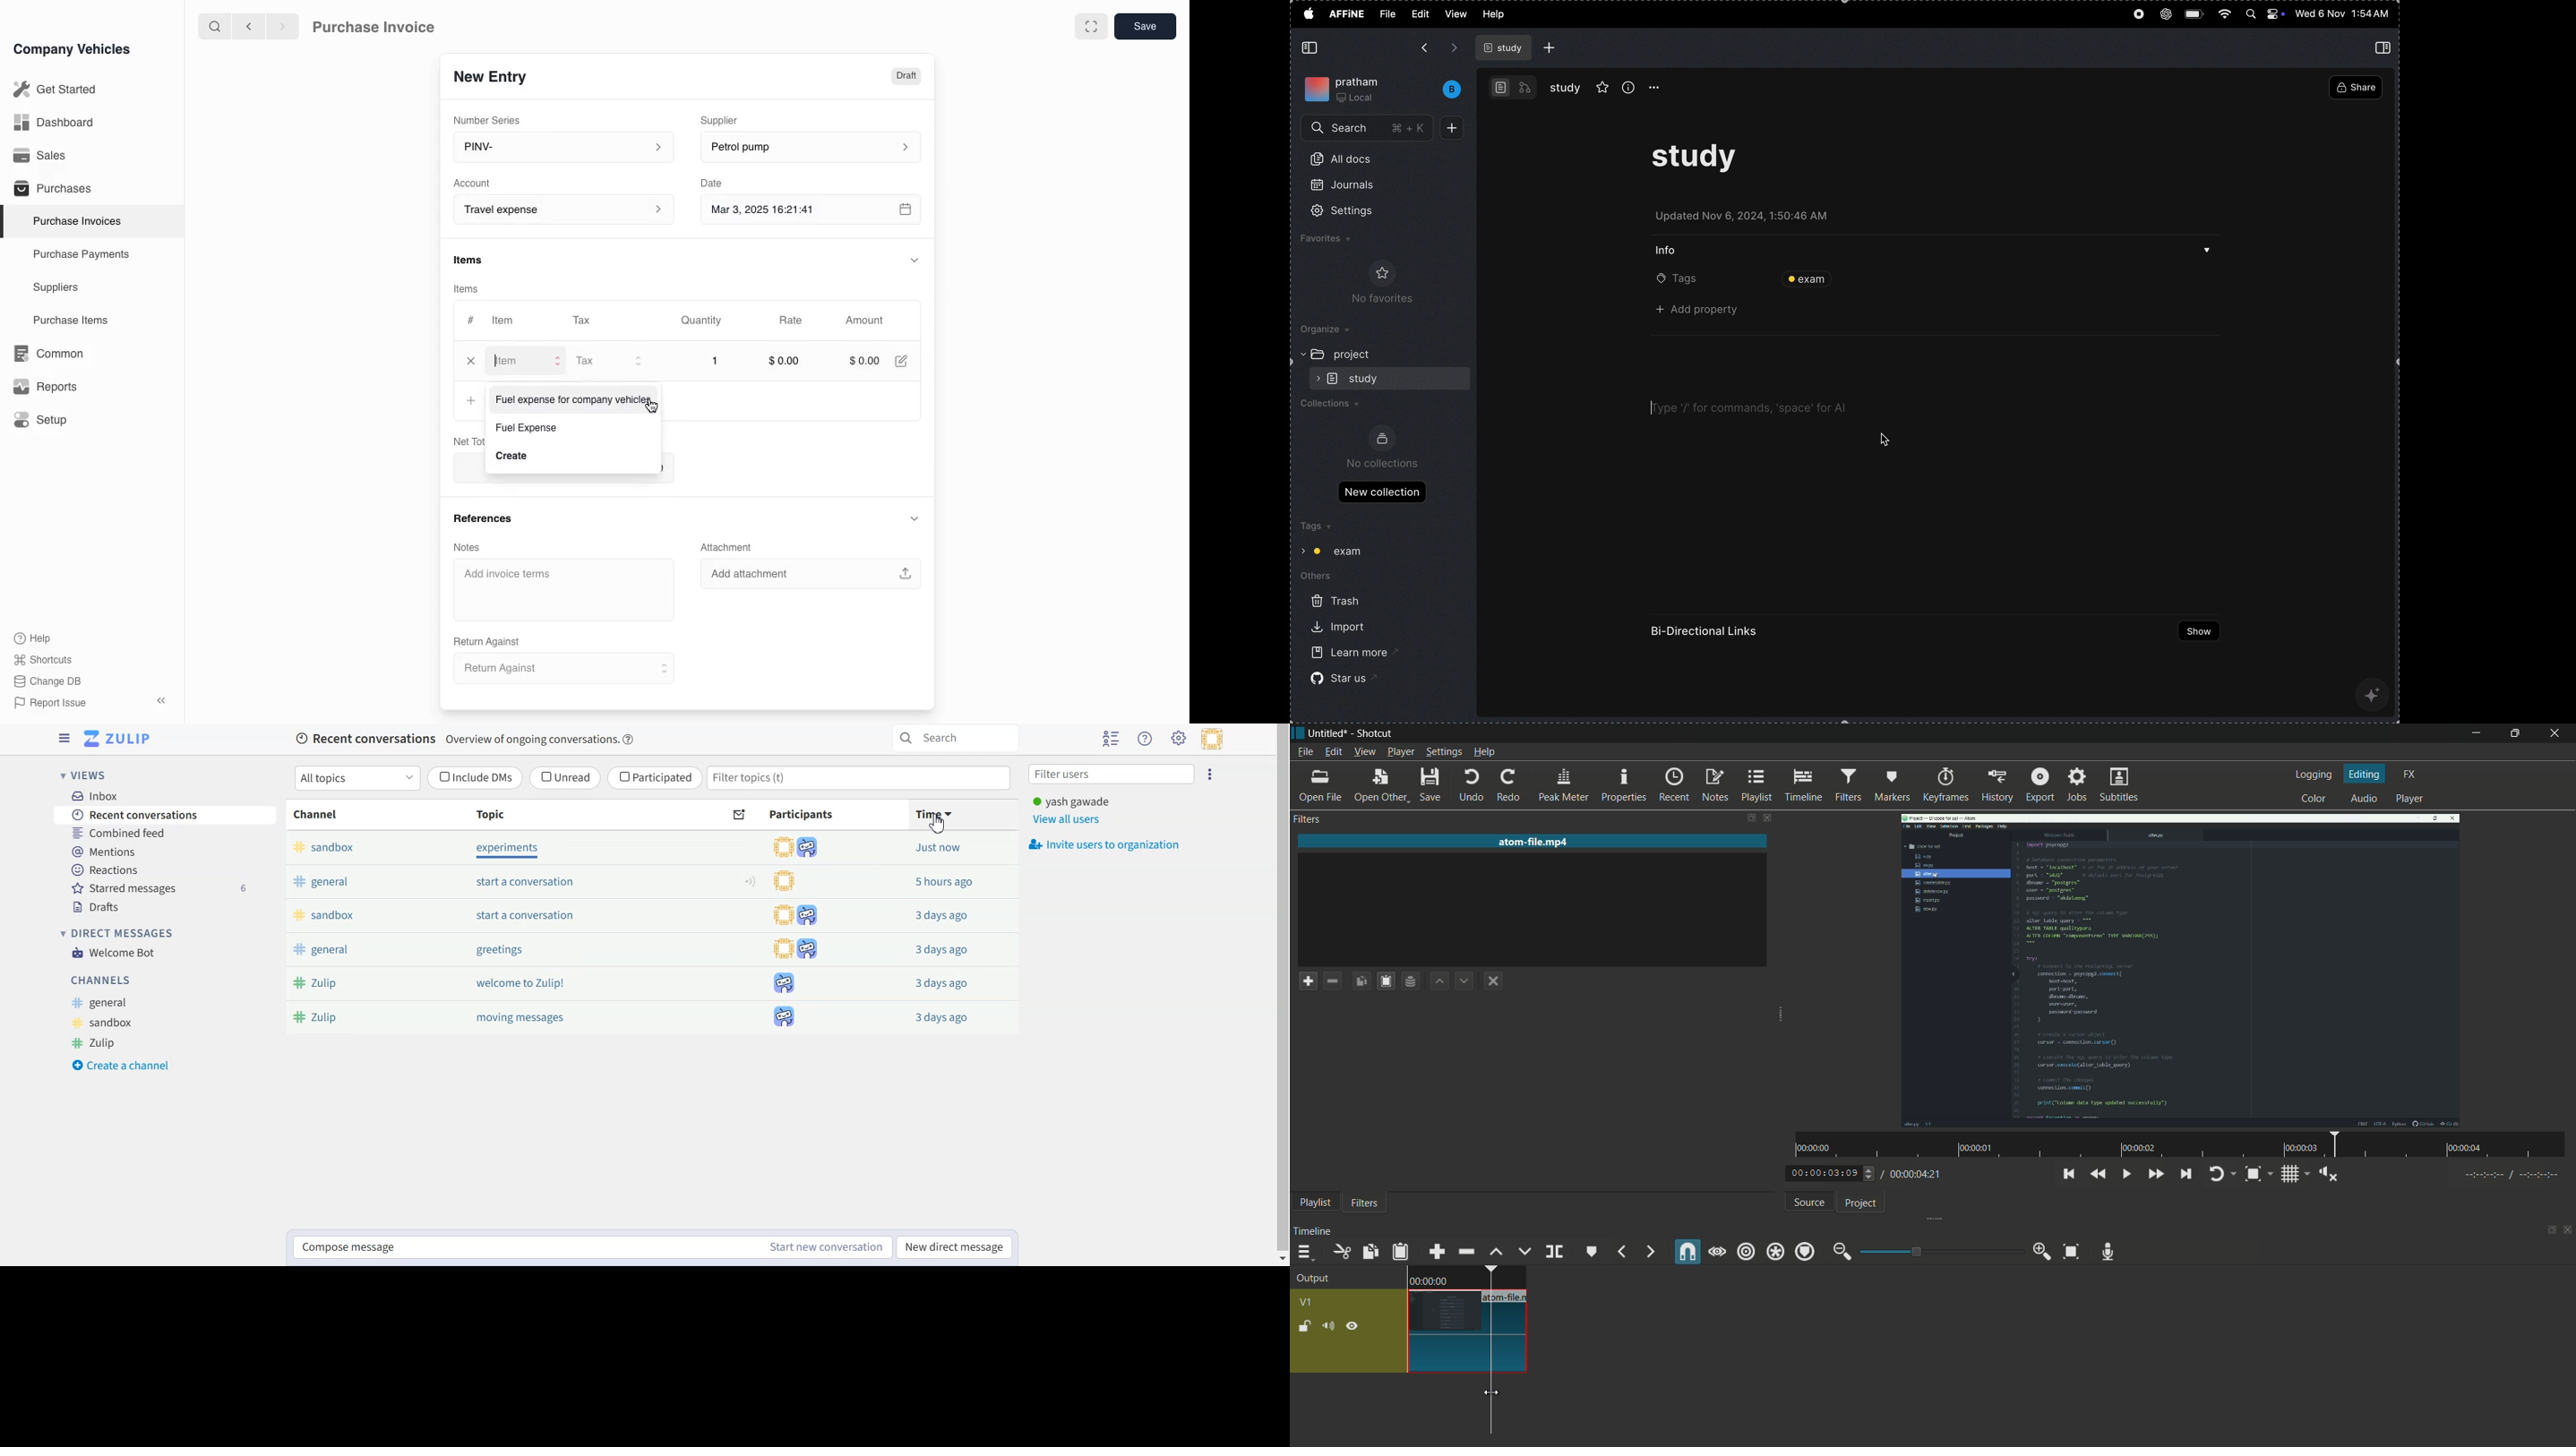  I want to click on previous marker, so click(1621, 1251).